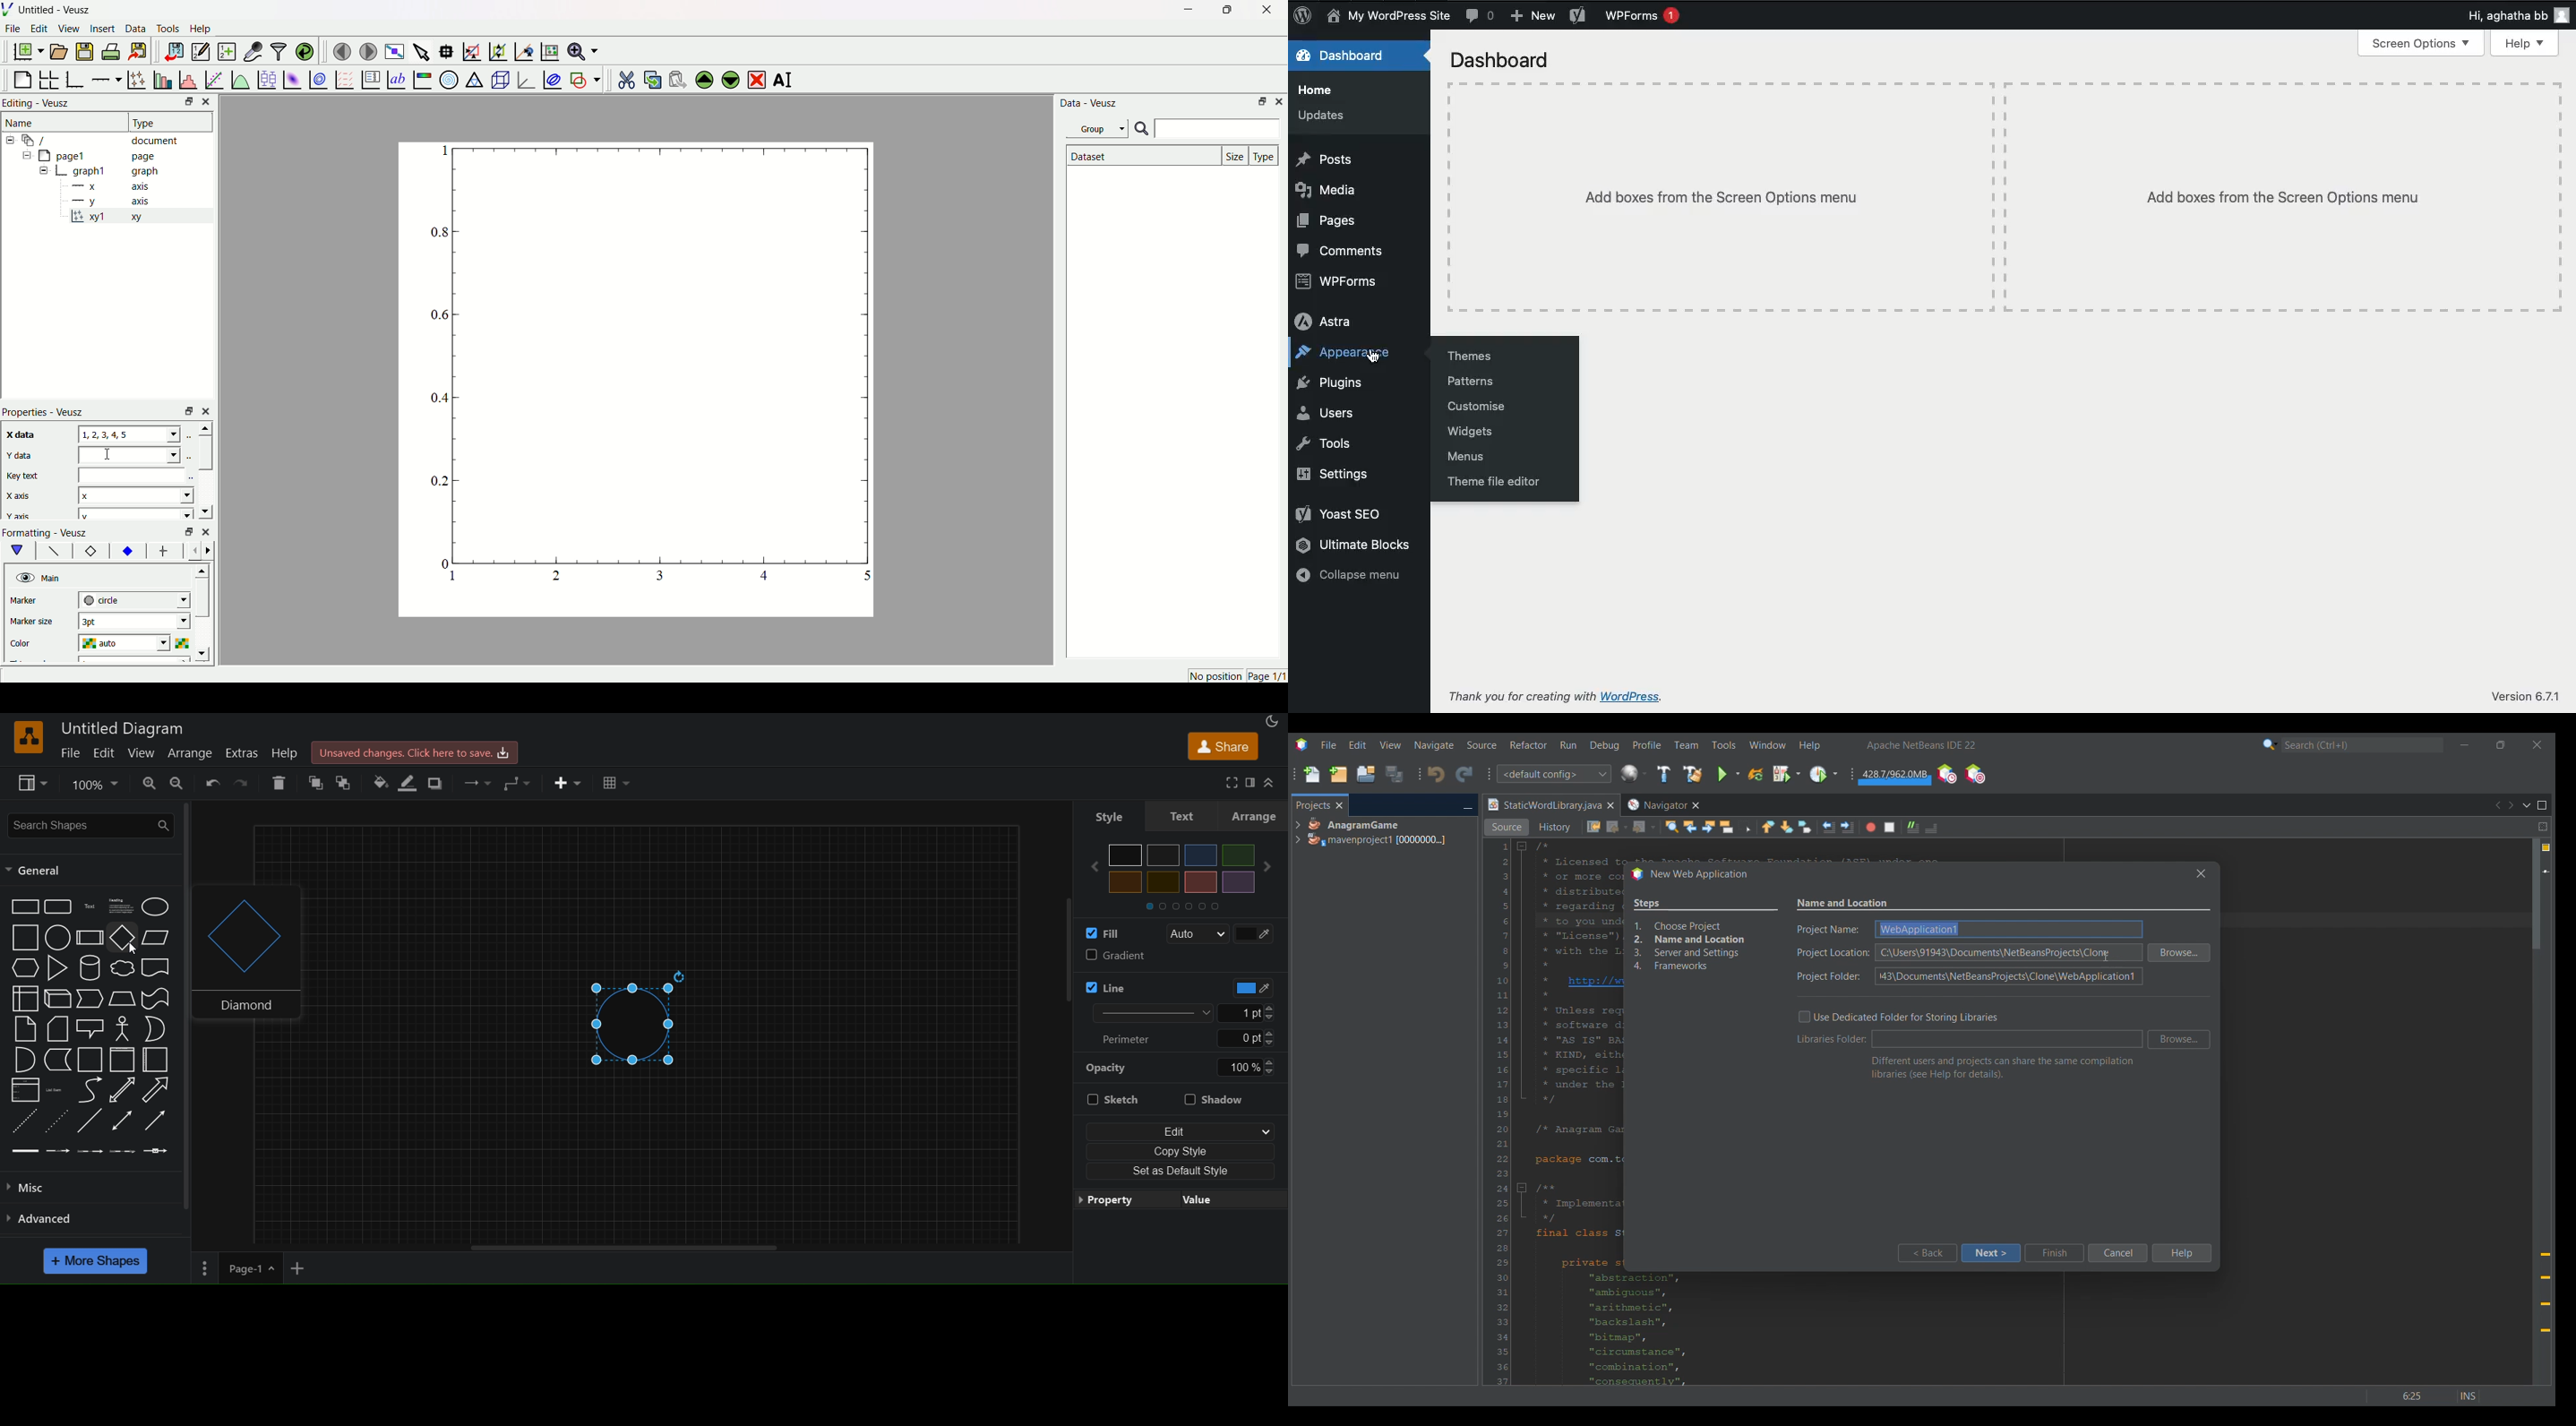 The image size is (2576, 1428). Describe the element at coordinates (313, 783) in the screenshot. I see `to front` at that location.